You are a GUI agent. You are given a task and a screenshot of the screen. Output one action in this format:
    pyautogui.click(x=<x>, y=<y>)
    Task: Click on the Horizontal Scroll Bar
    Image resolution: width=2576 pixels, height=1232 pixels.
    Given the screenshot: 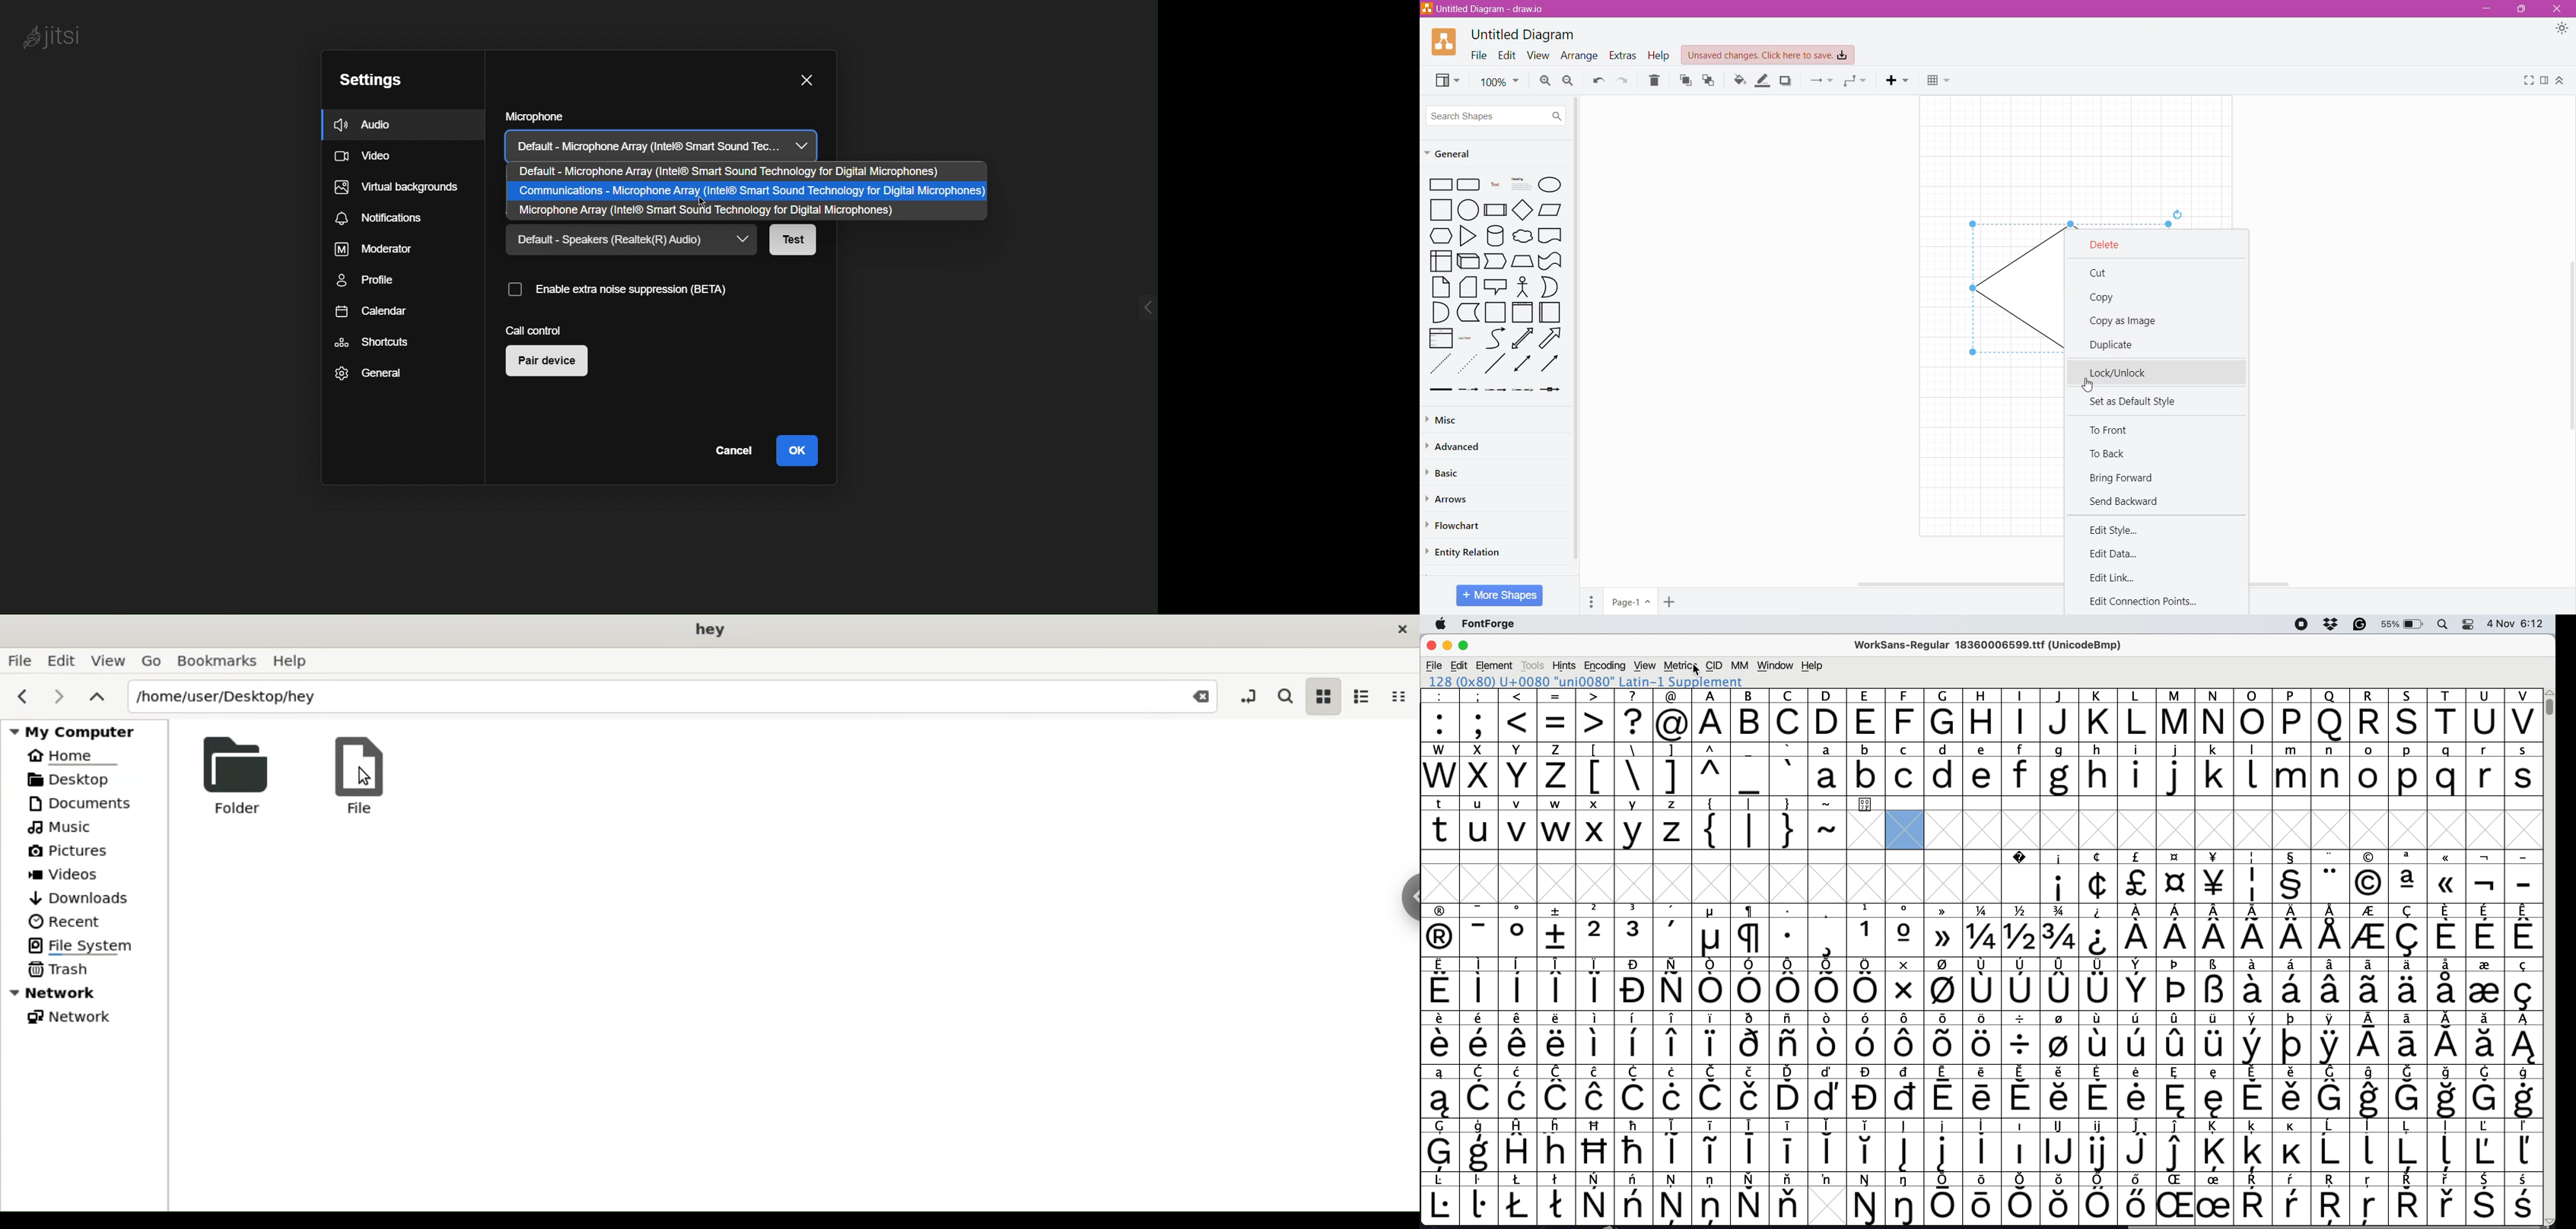 What is the action you would take?
    pyautogui.click(x=1899, y=586)
    